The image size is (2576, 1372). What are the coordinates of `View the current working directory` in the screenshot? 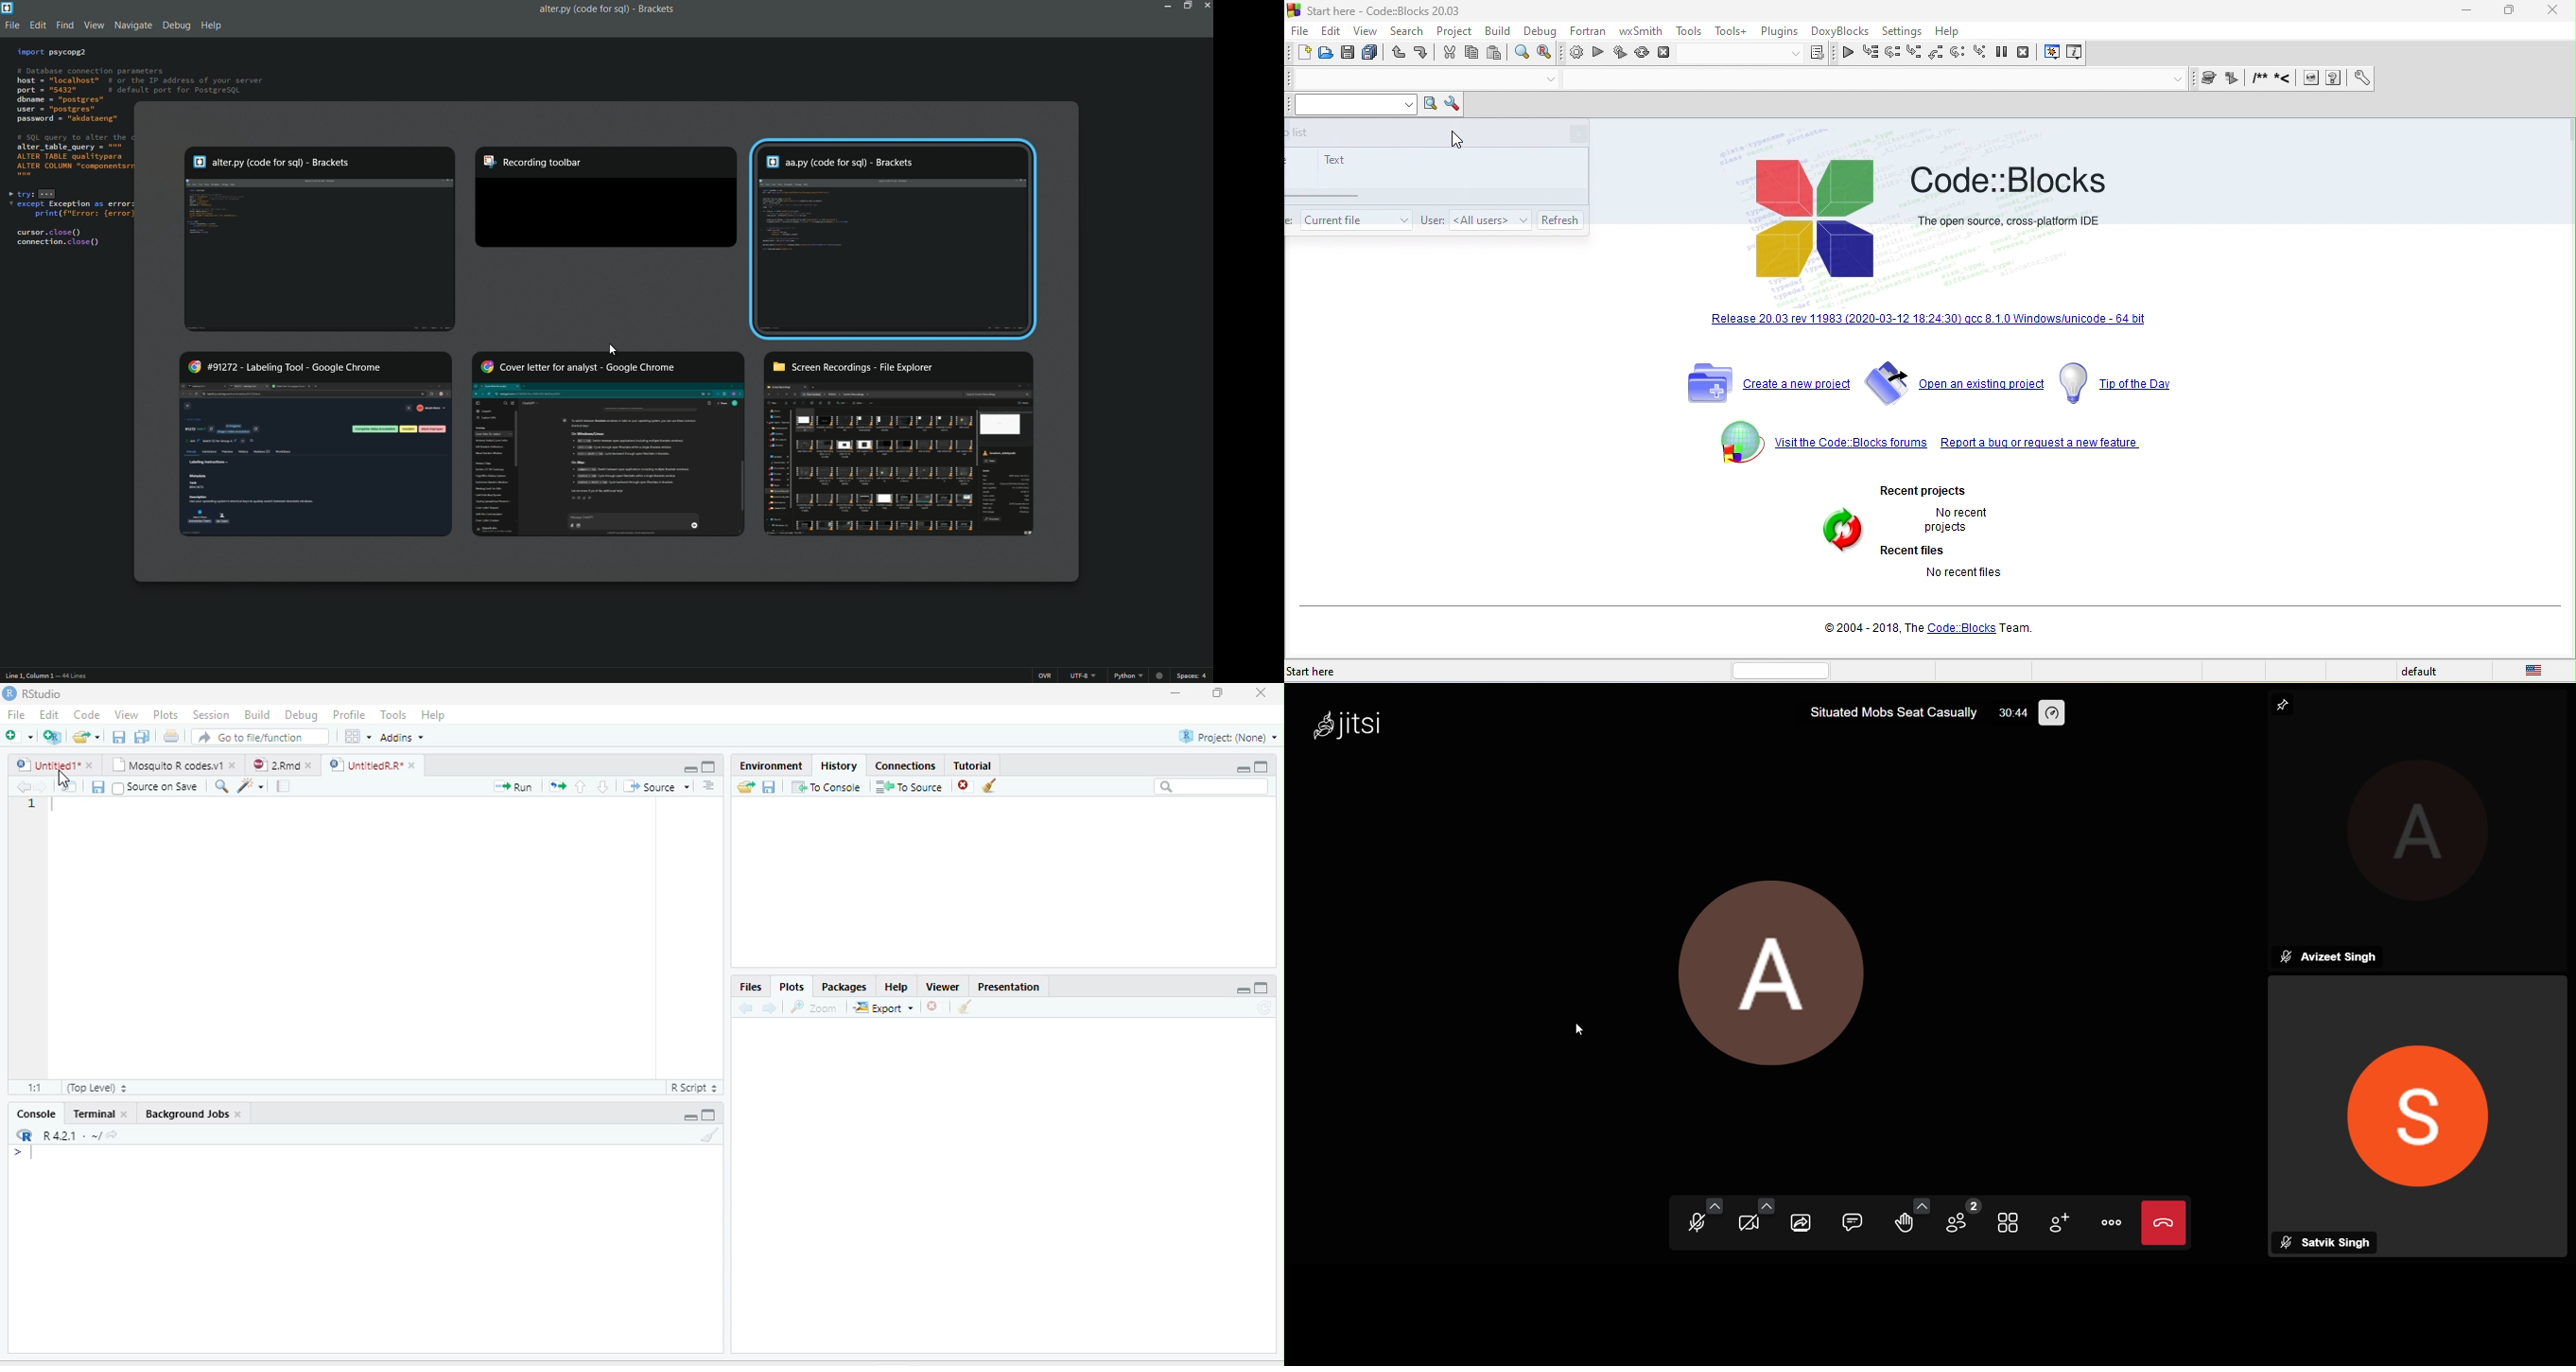 It's located at (113, 1134).